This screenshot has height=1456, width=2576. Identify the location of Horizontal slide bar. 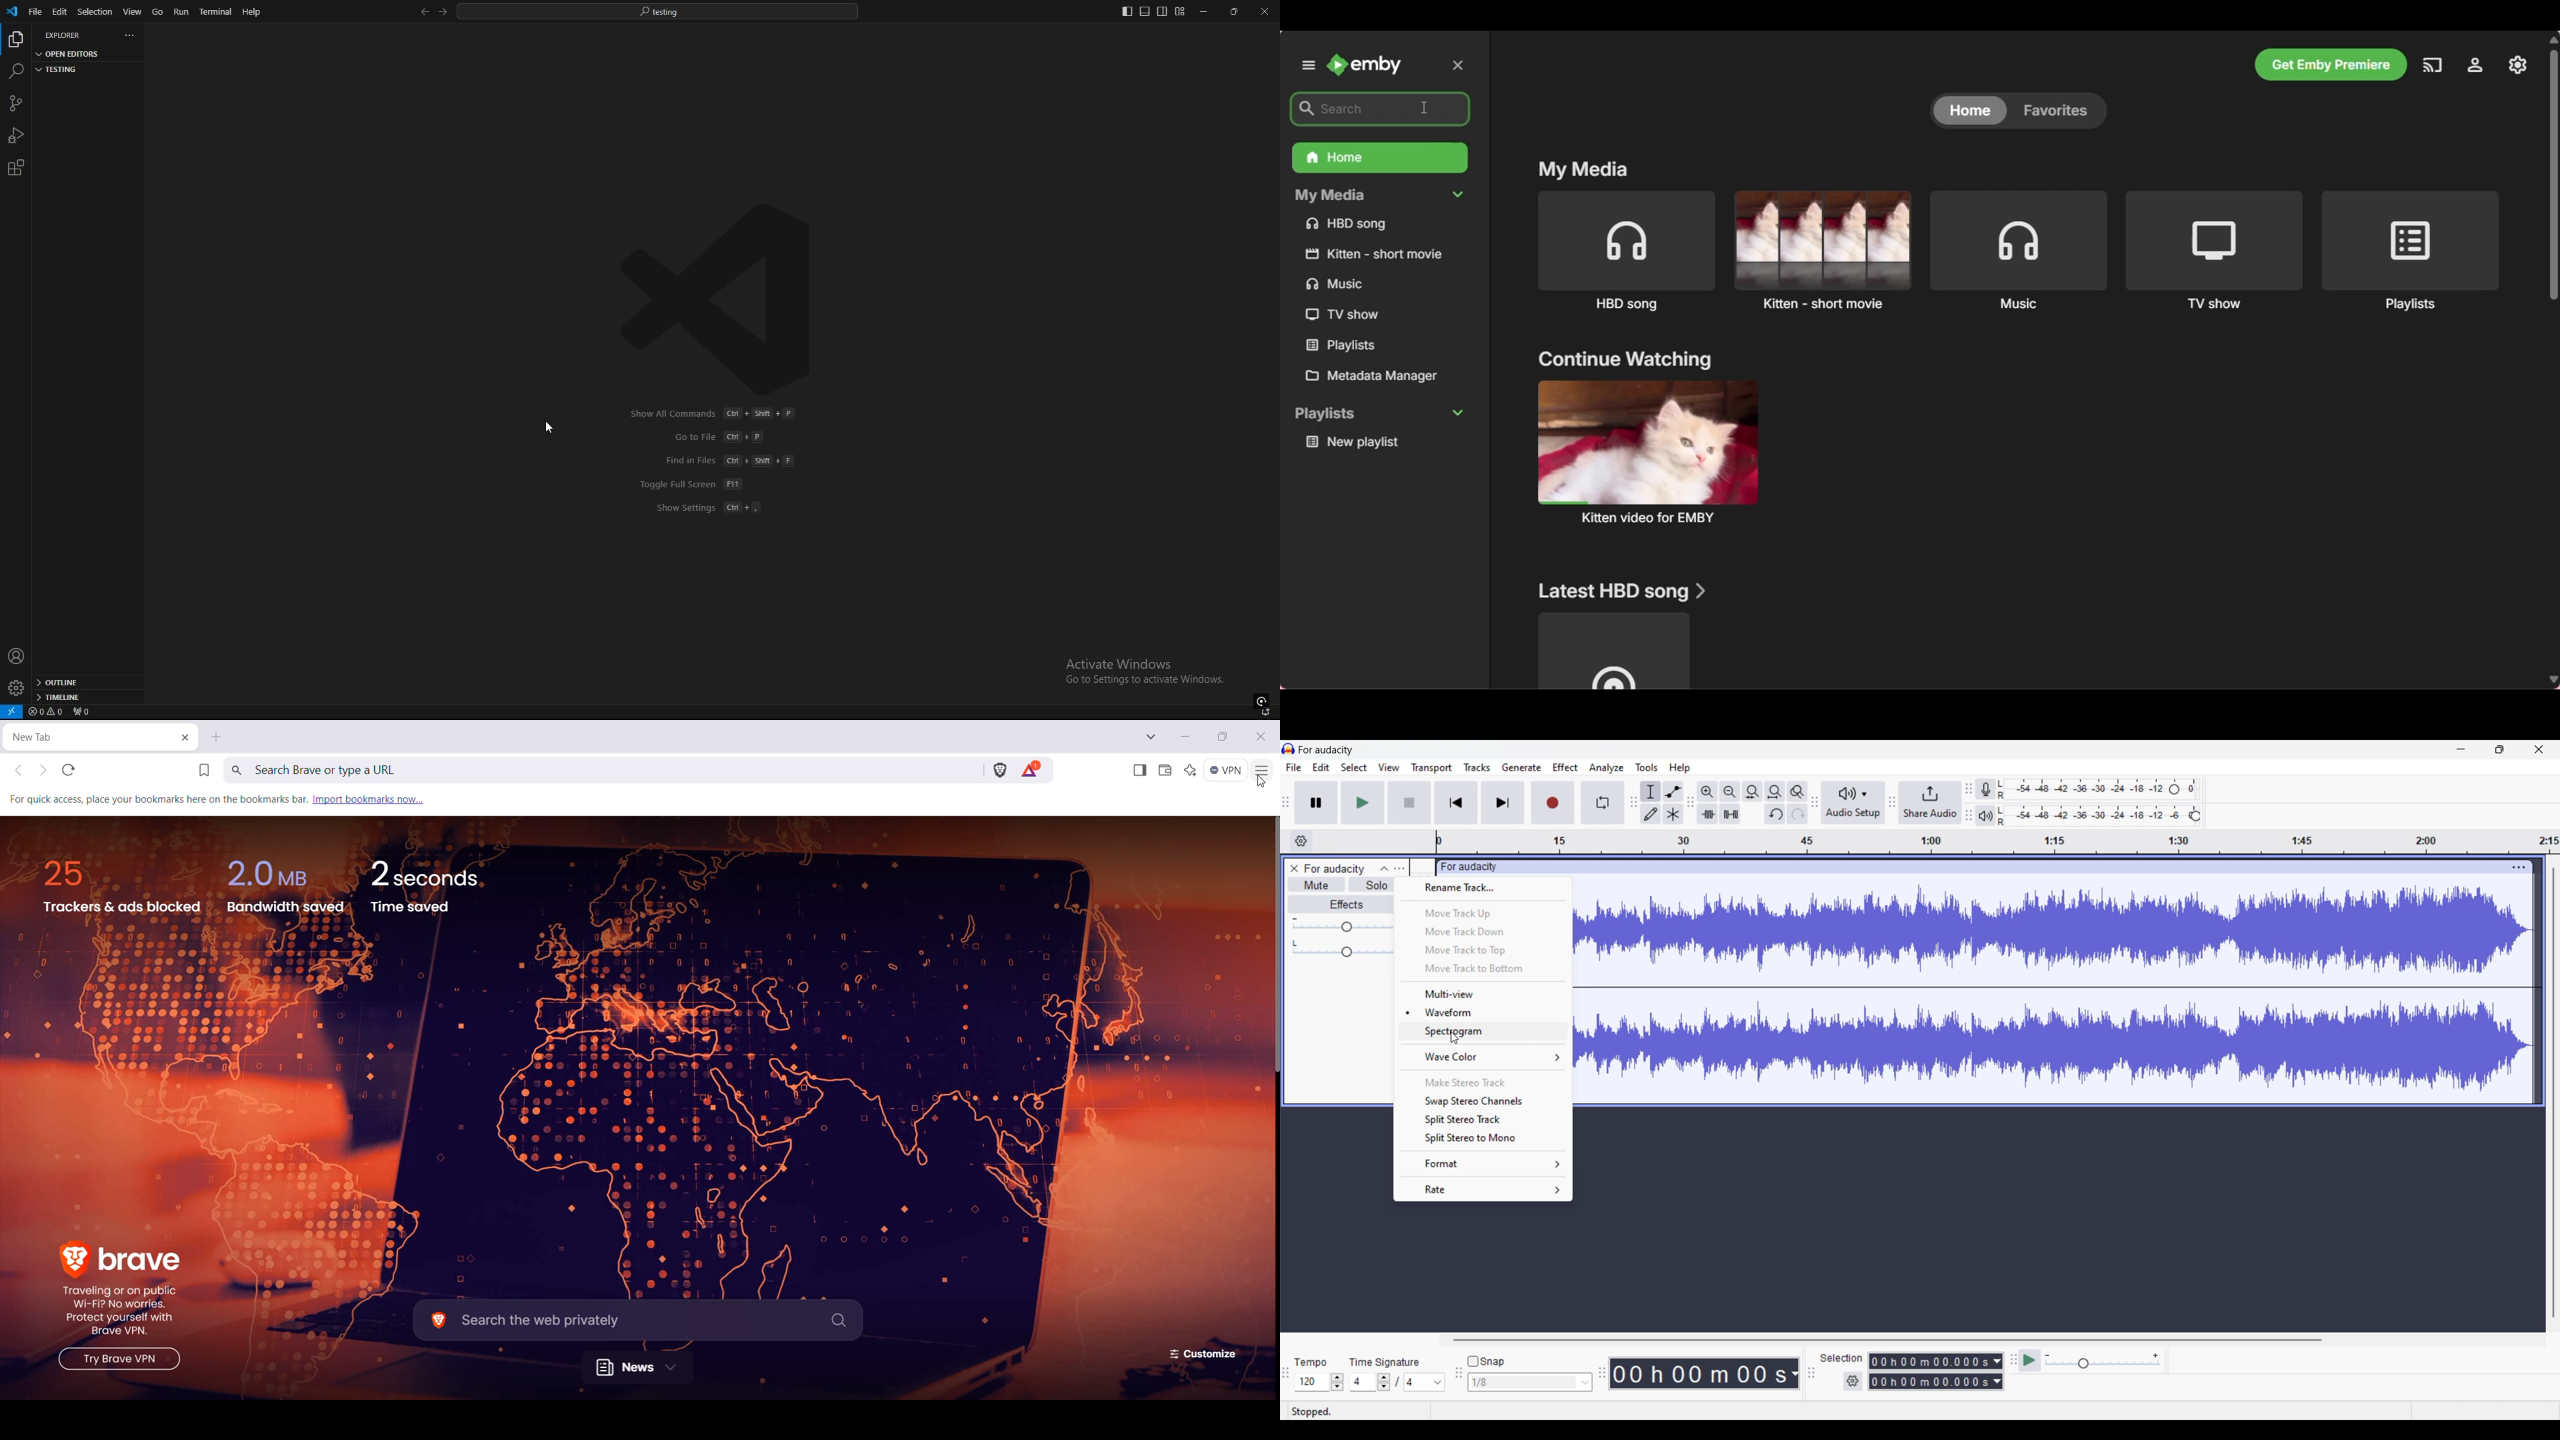
(1888, 1340).